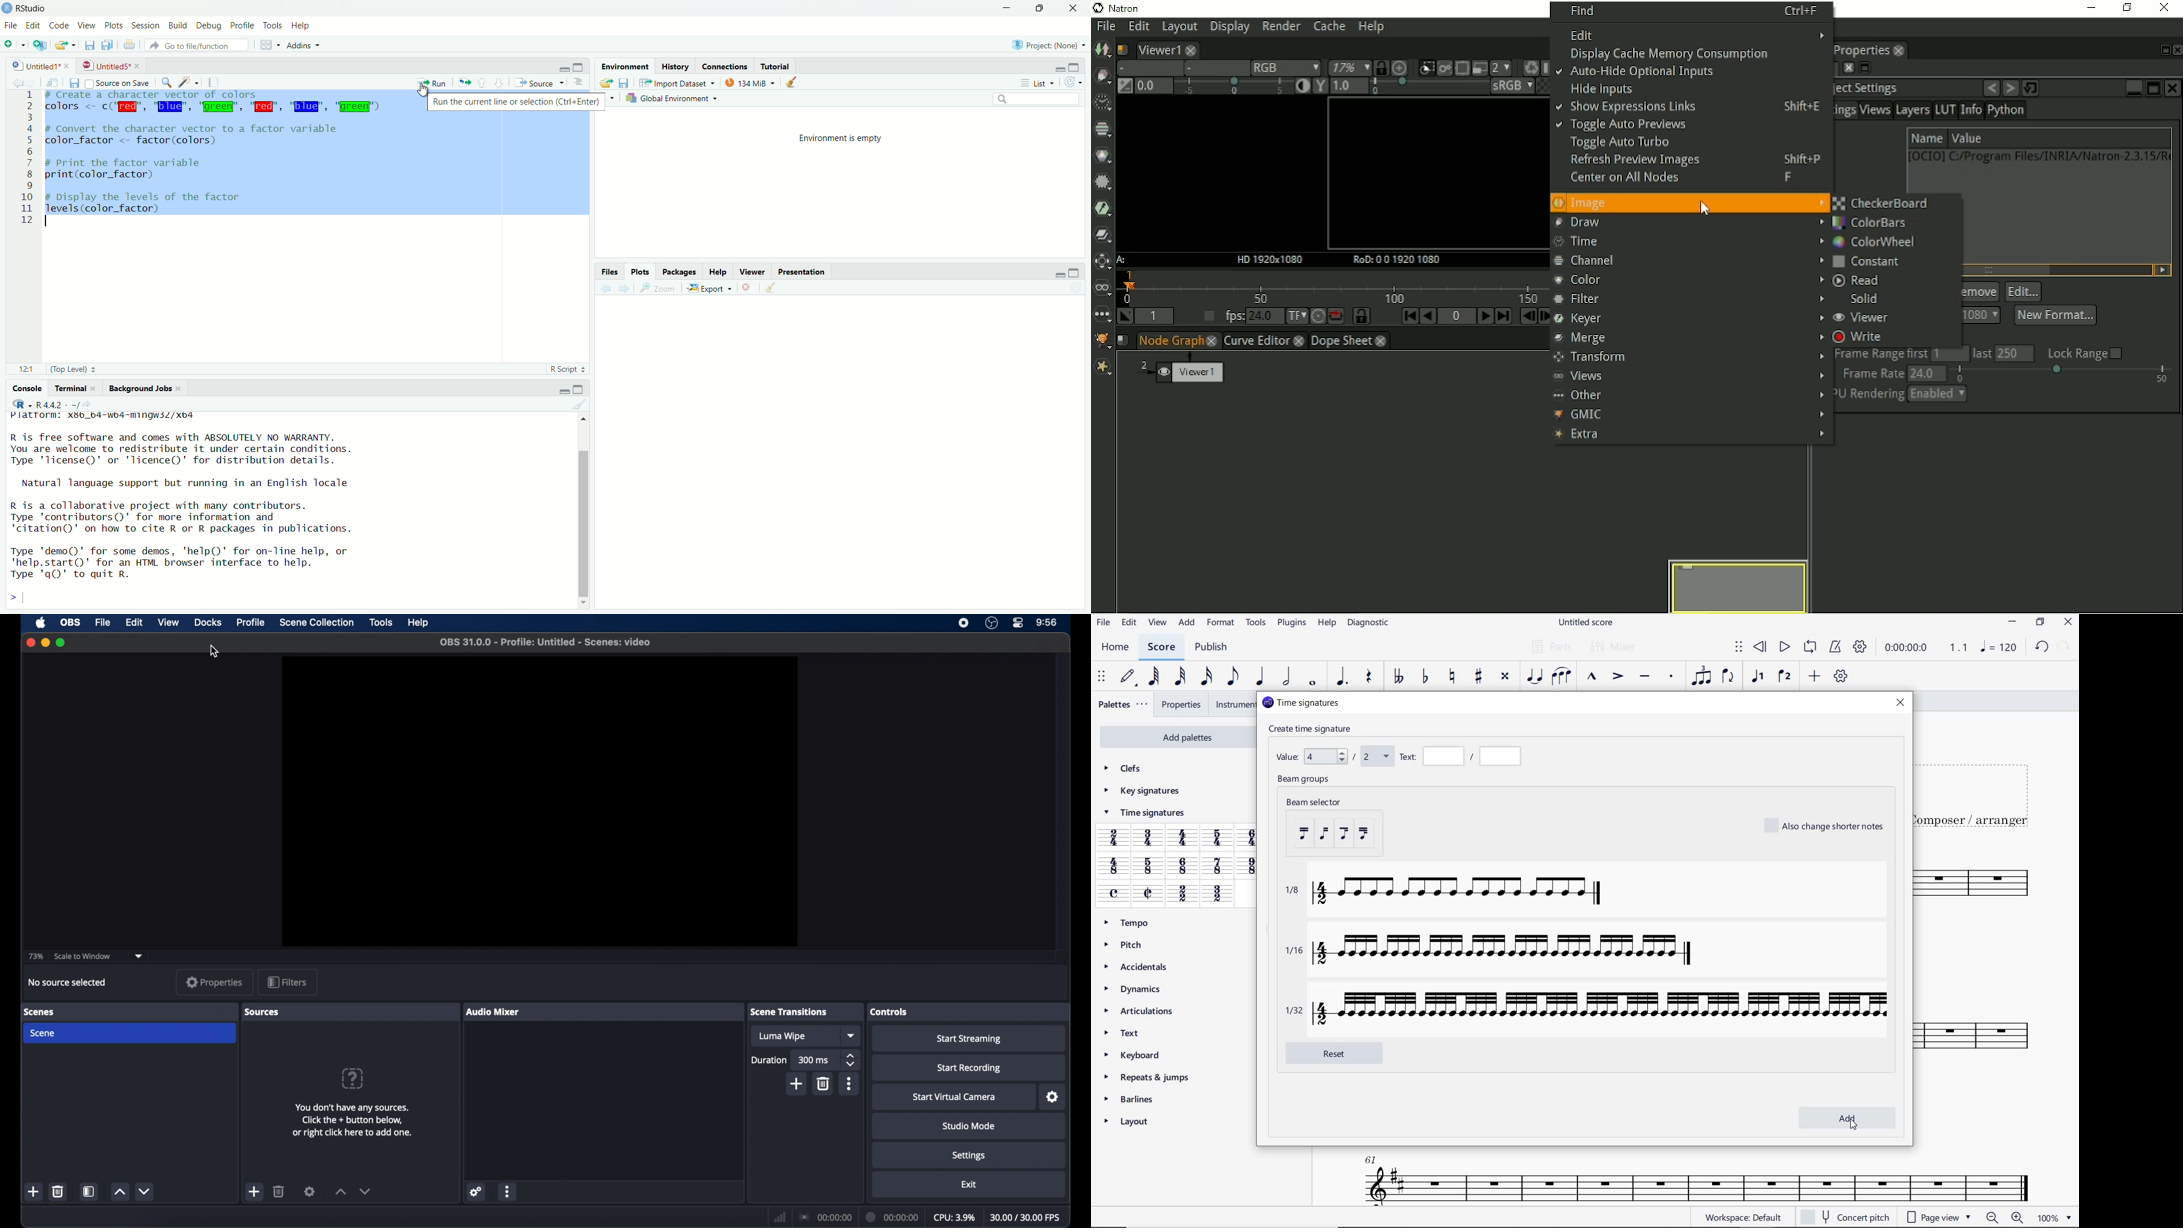 This screenshot has width=2184, height=1232. Describe the element at coordinates (1055, 273) in the screenshot. I see `minimize` at that location.